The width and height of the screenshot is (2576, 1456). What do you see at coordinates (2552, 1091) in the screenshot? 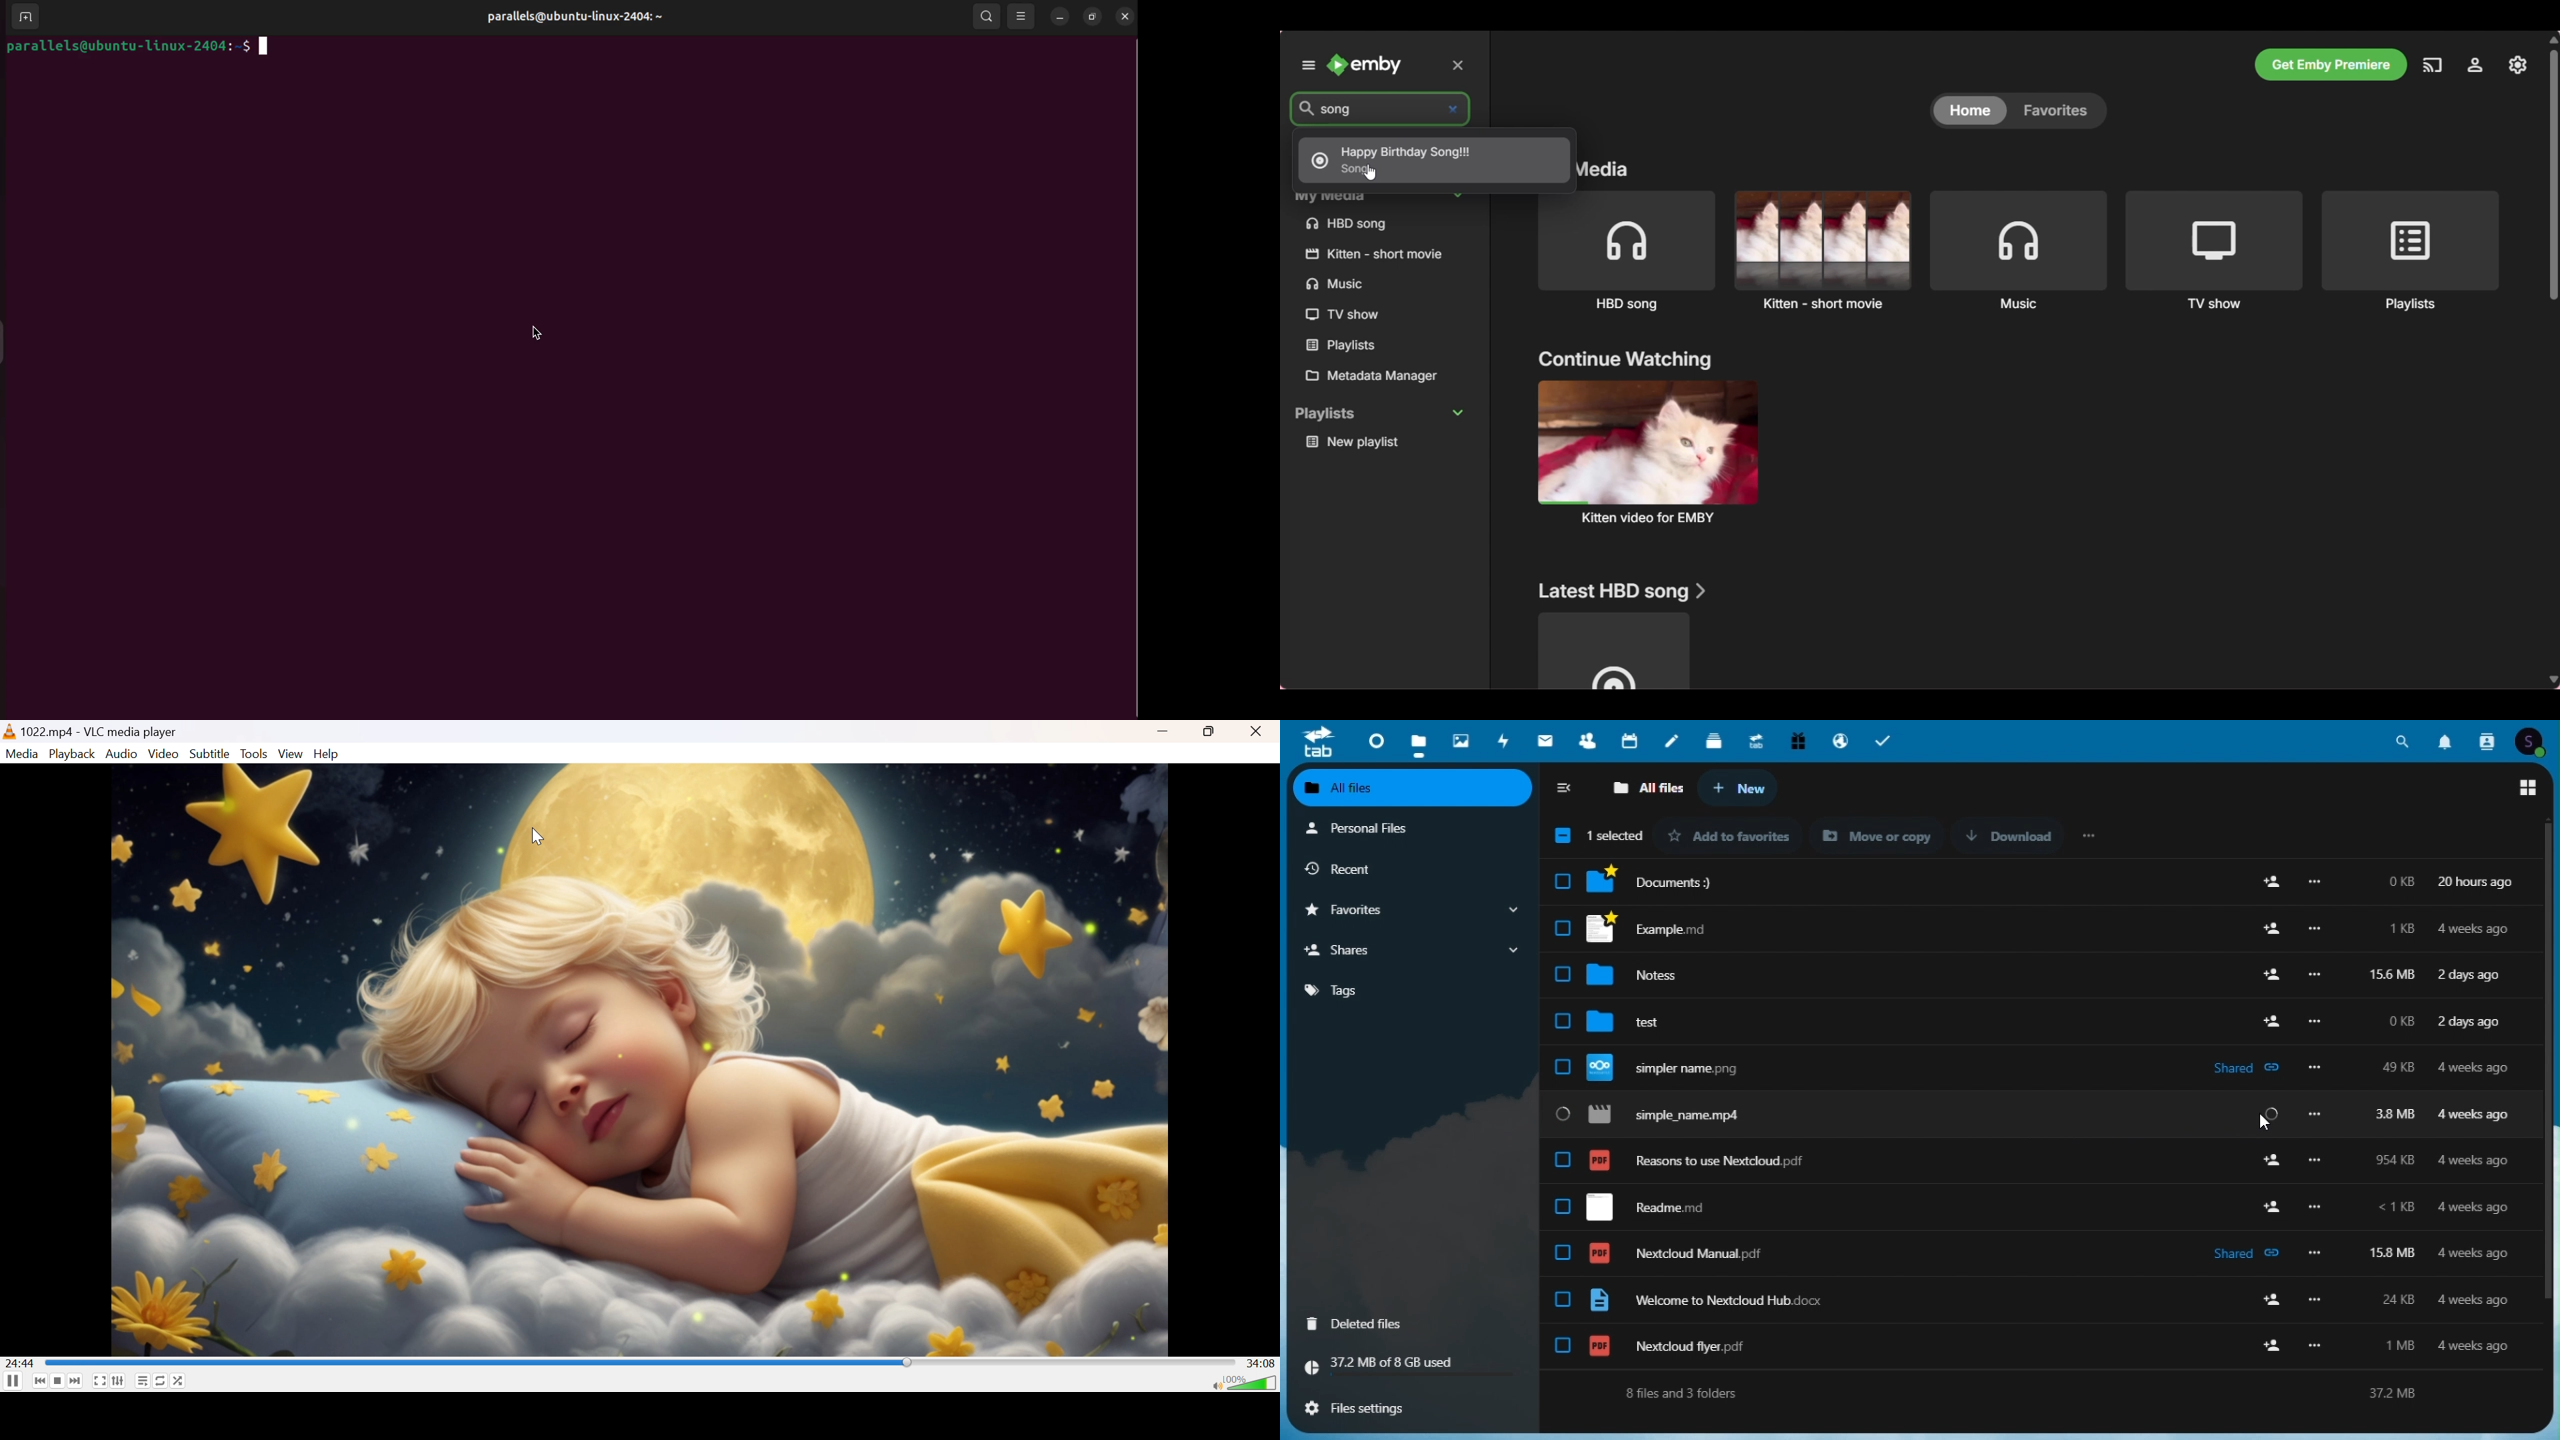
I see `Vertical scroll bar` at bounding box center [2552, 1091].